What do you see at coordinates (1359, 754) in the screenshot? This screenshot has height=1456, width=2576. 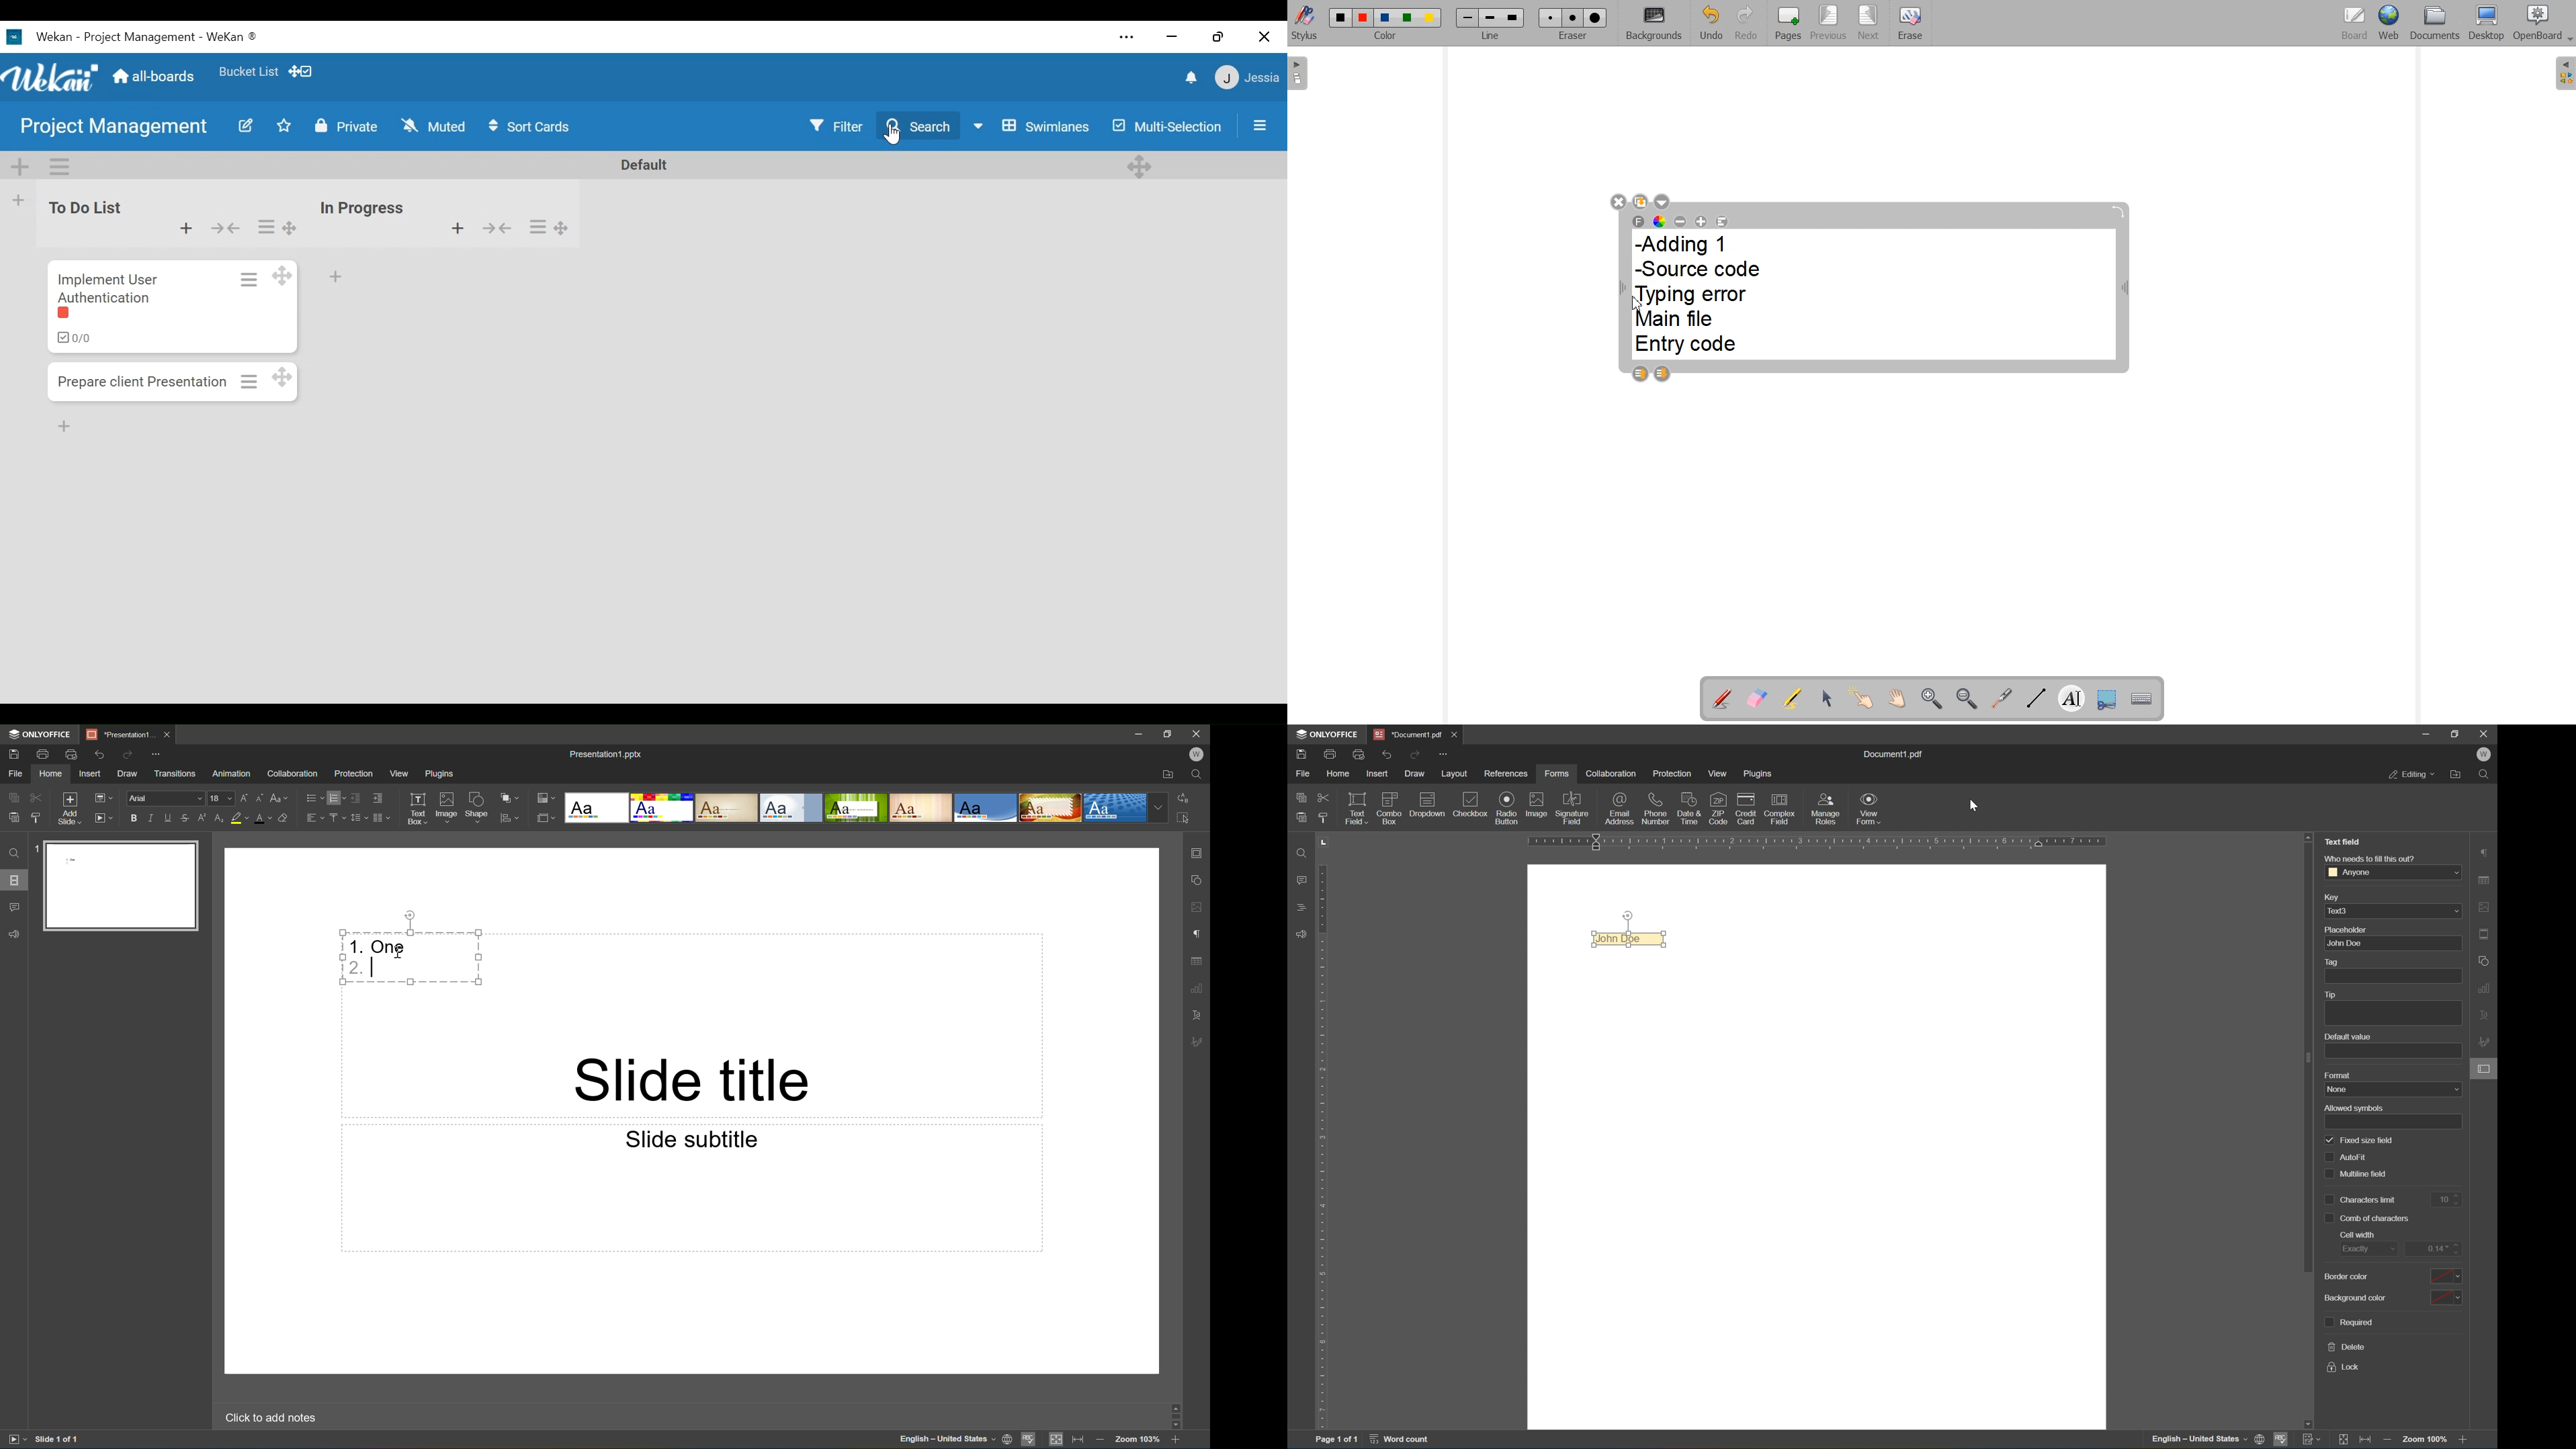 I see `quick print` at bounding box center [1359, 754].